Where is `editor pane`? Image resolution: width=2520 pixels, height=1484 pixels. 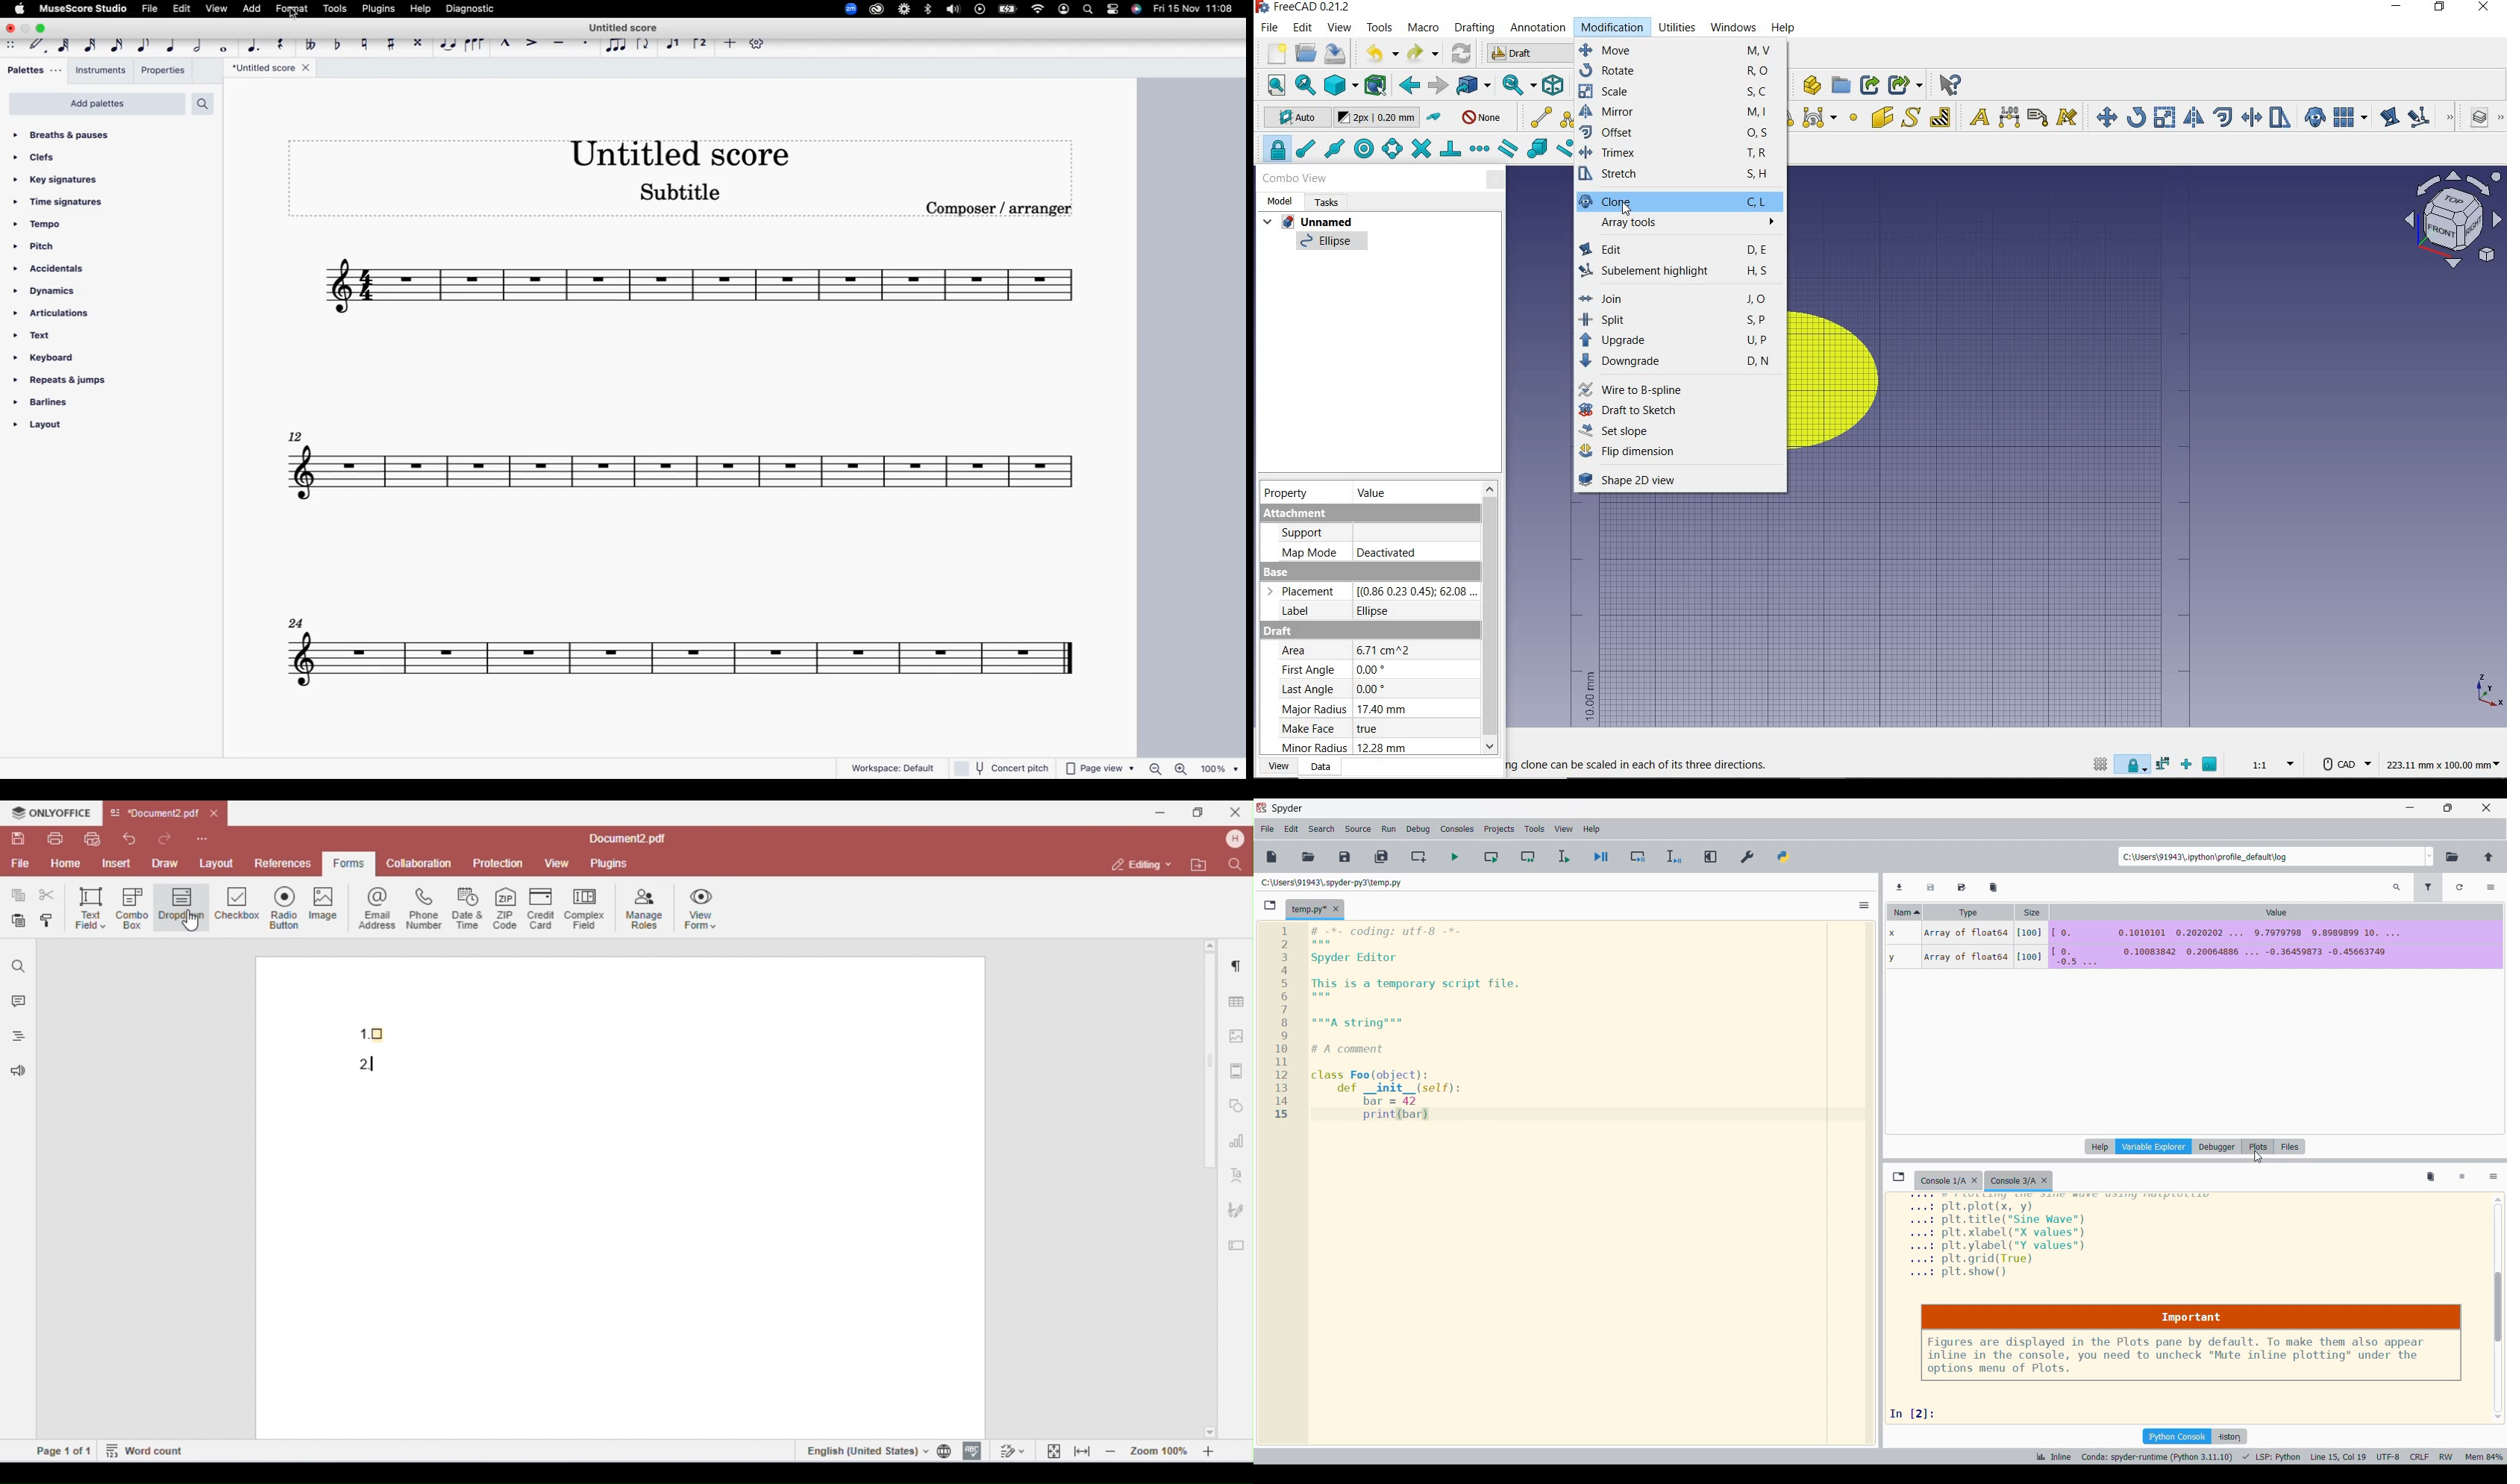 editor pane is located at coordinates (1550, 1024).